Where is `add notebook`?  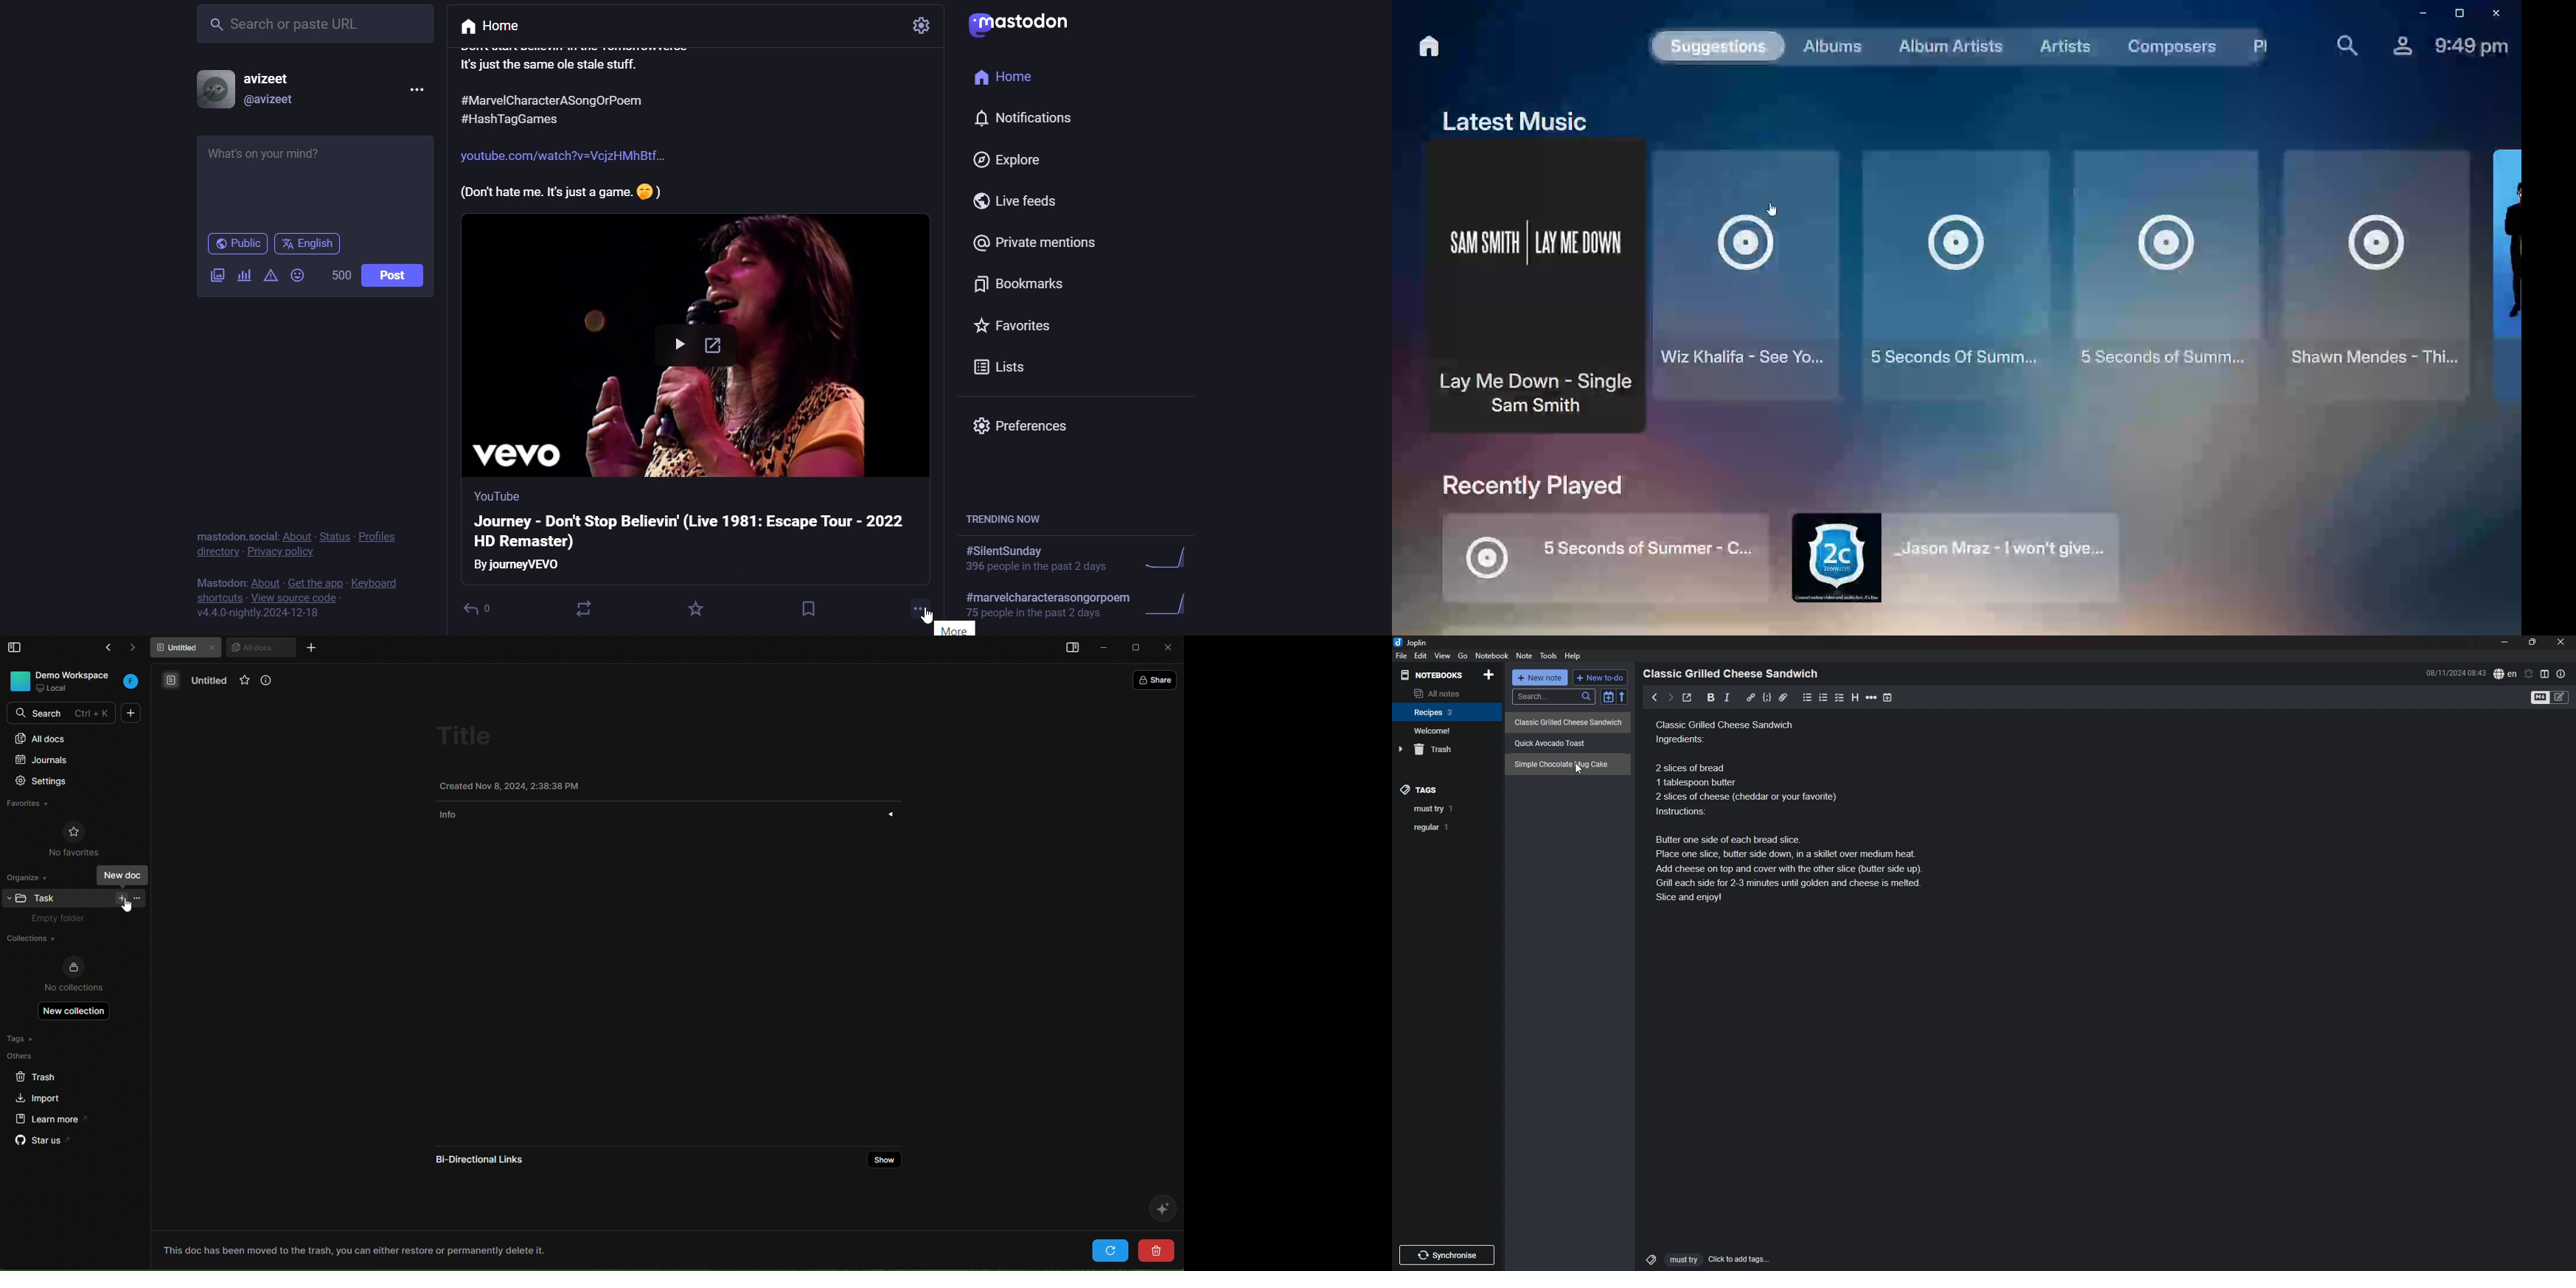 add notebook is located at coordinates (1490, 674).